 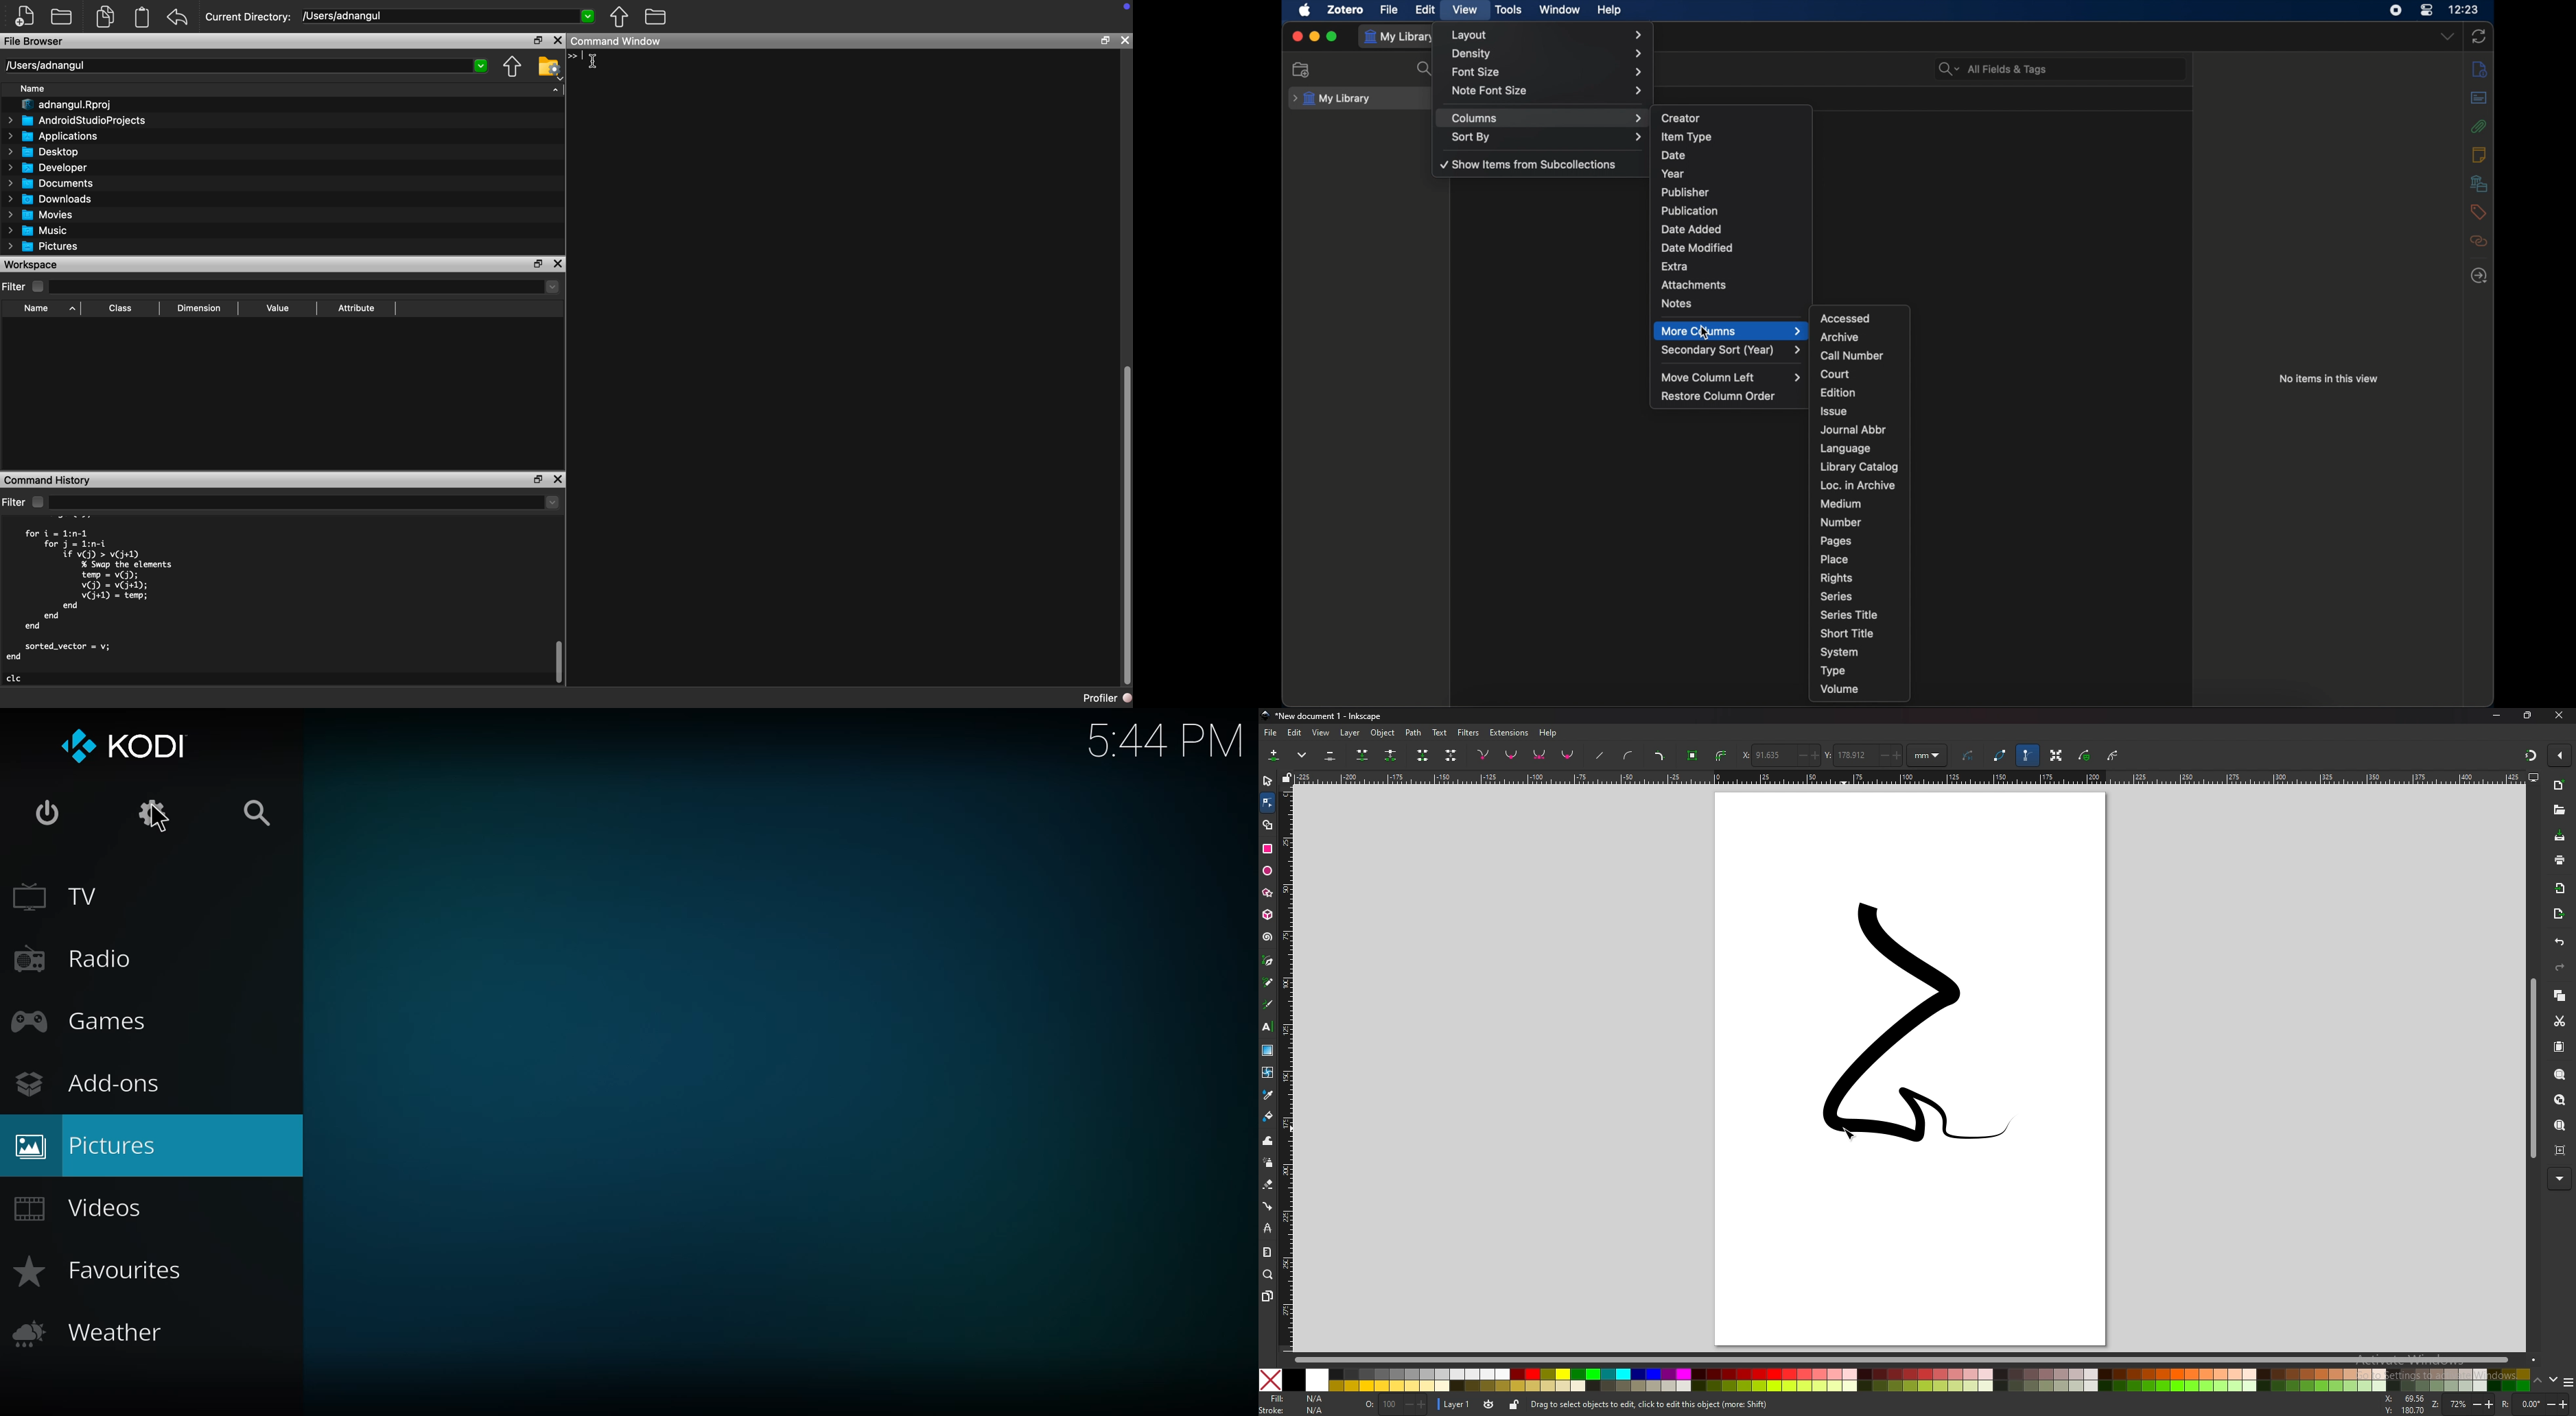 What do you see at coordinates (44, 153) in the screenshot?
I see `Desktop` at bounding box center [44, 153].